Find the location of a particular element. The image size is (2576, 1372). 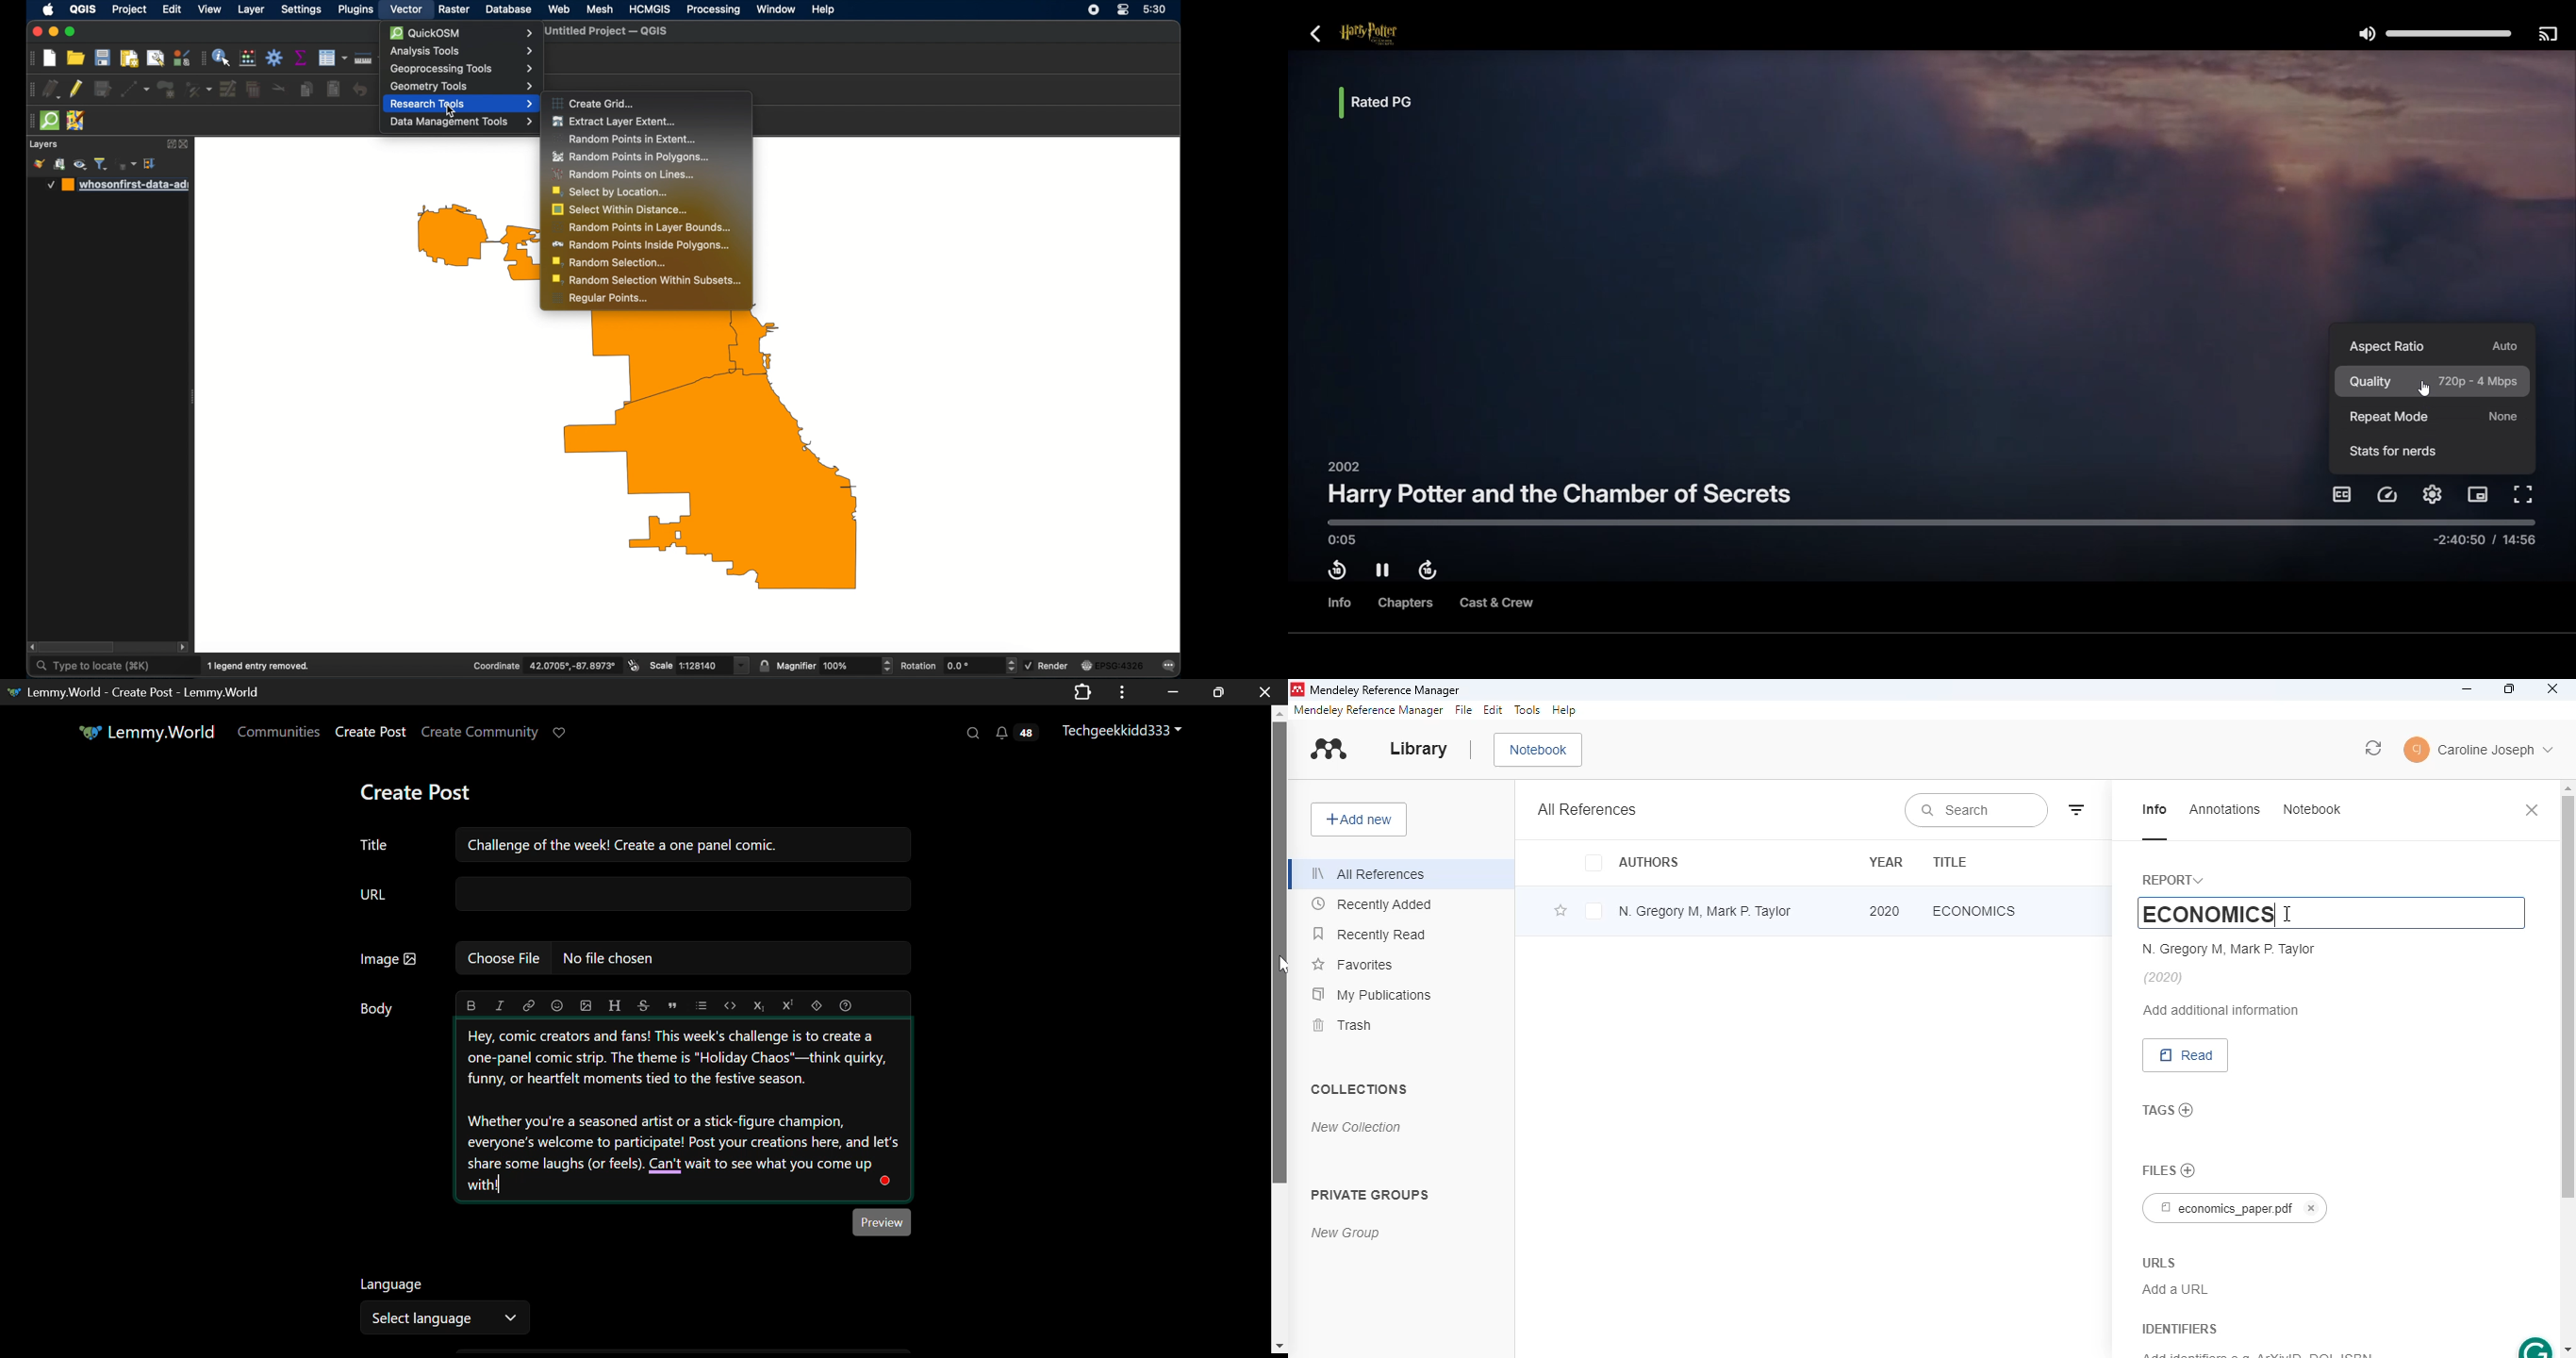

help is located at coordinates (1564, 710).